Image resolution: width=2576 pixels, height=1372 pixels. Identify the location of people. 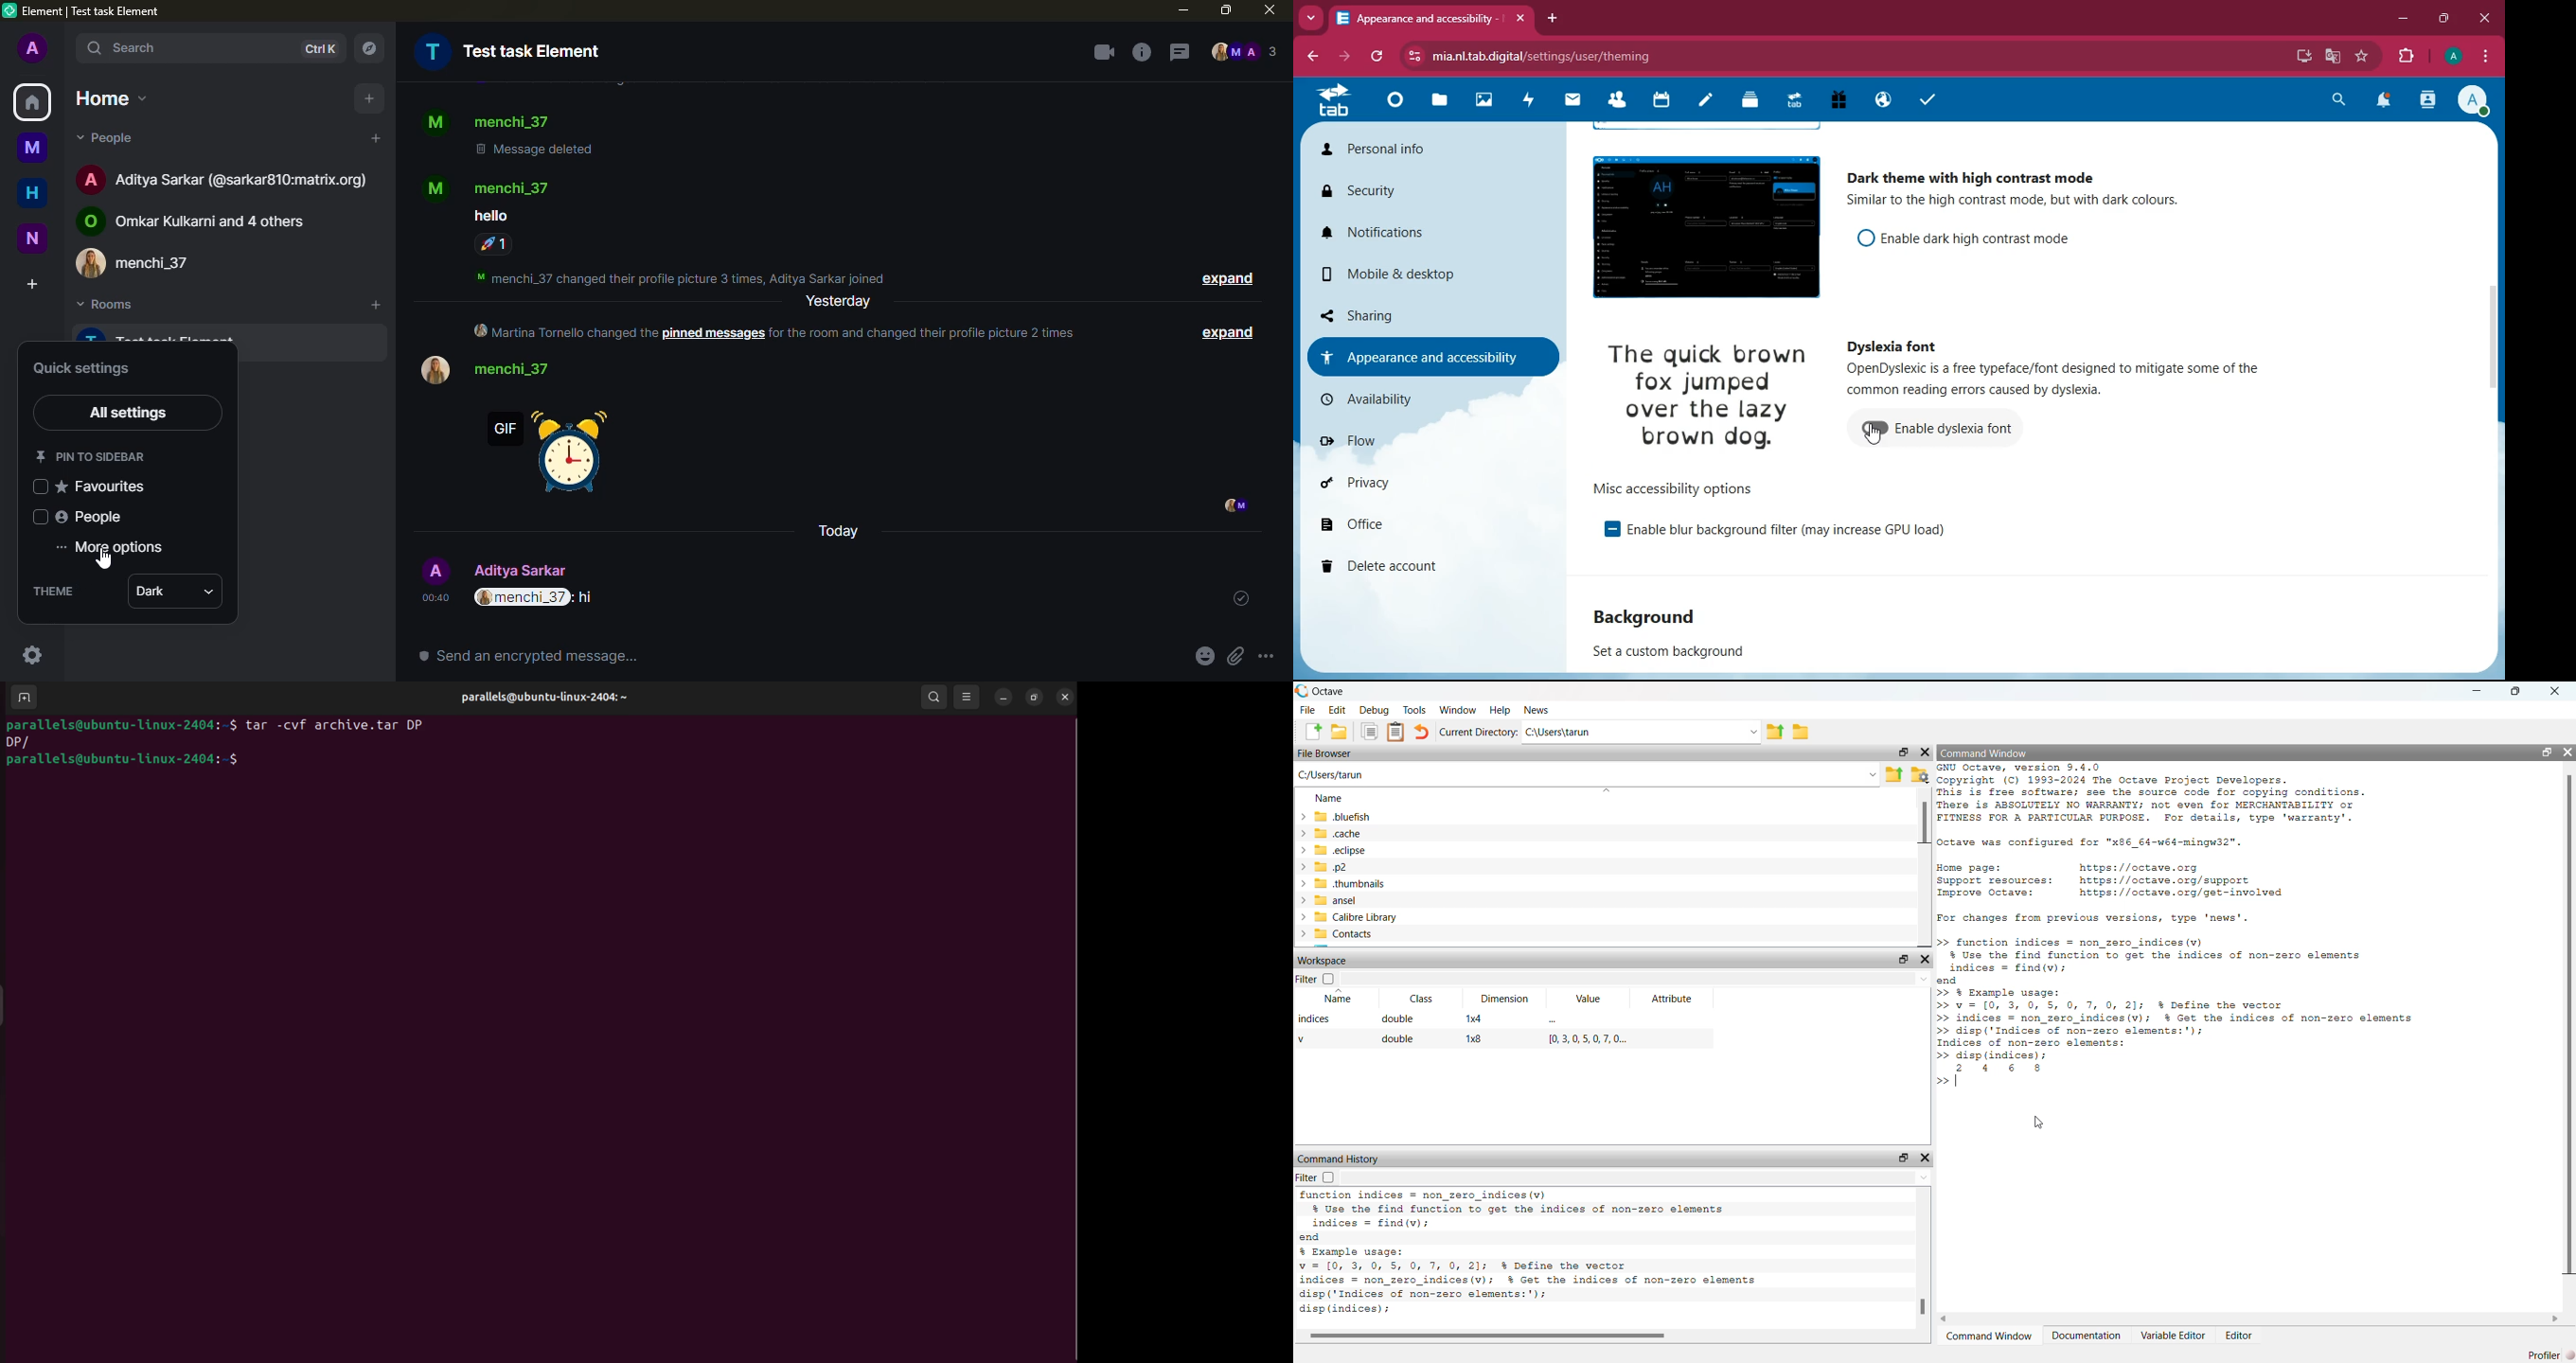
(108, 136).